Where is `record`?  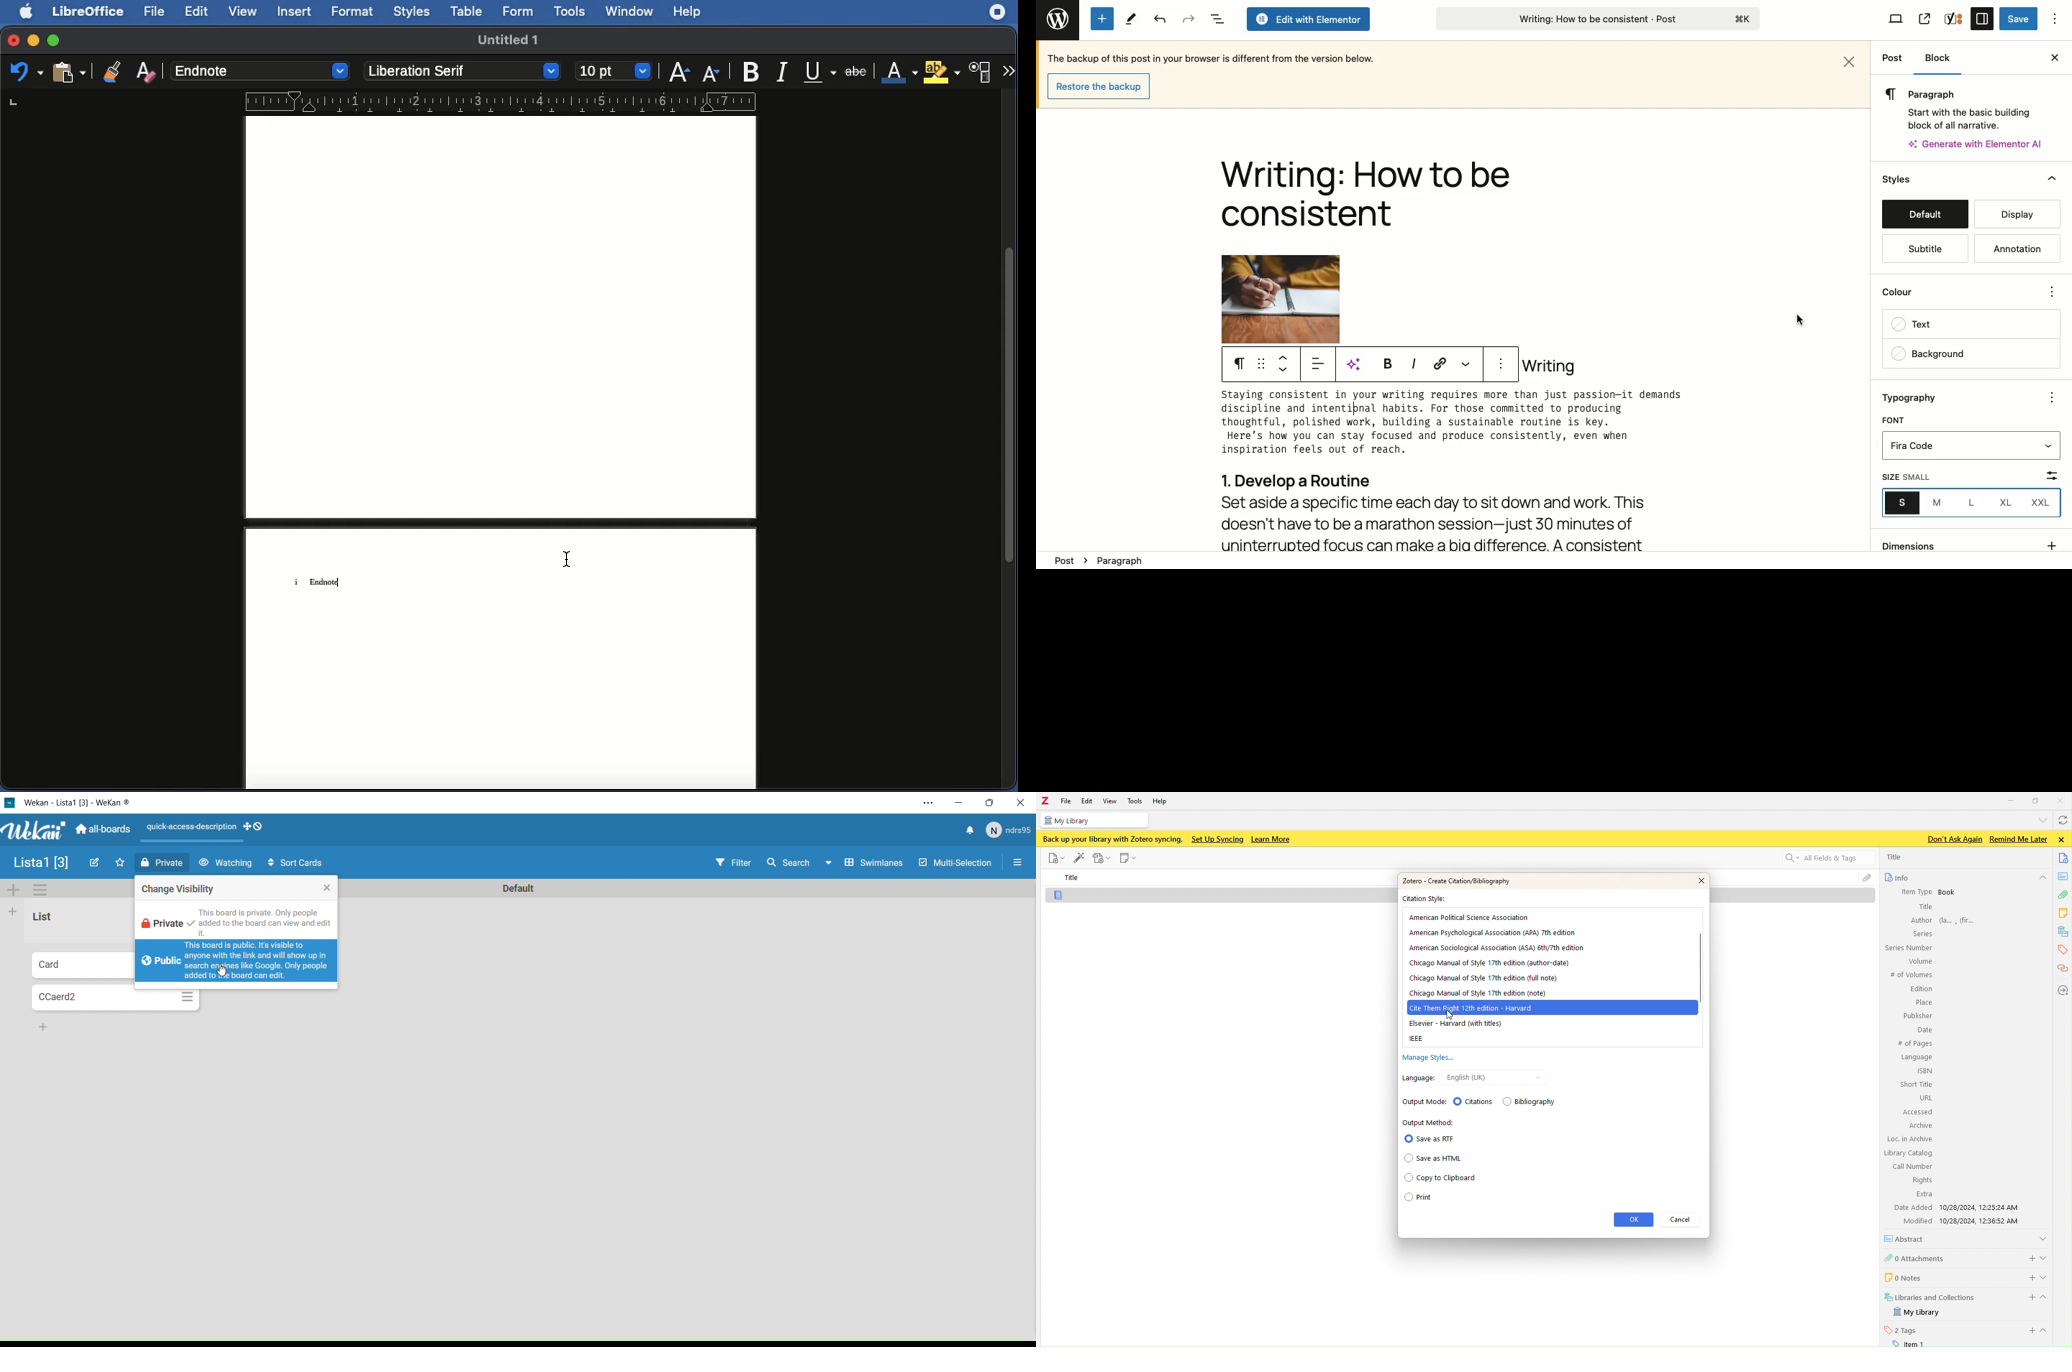
record is located at coordinates (1102, 858).